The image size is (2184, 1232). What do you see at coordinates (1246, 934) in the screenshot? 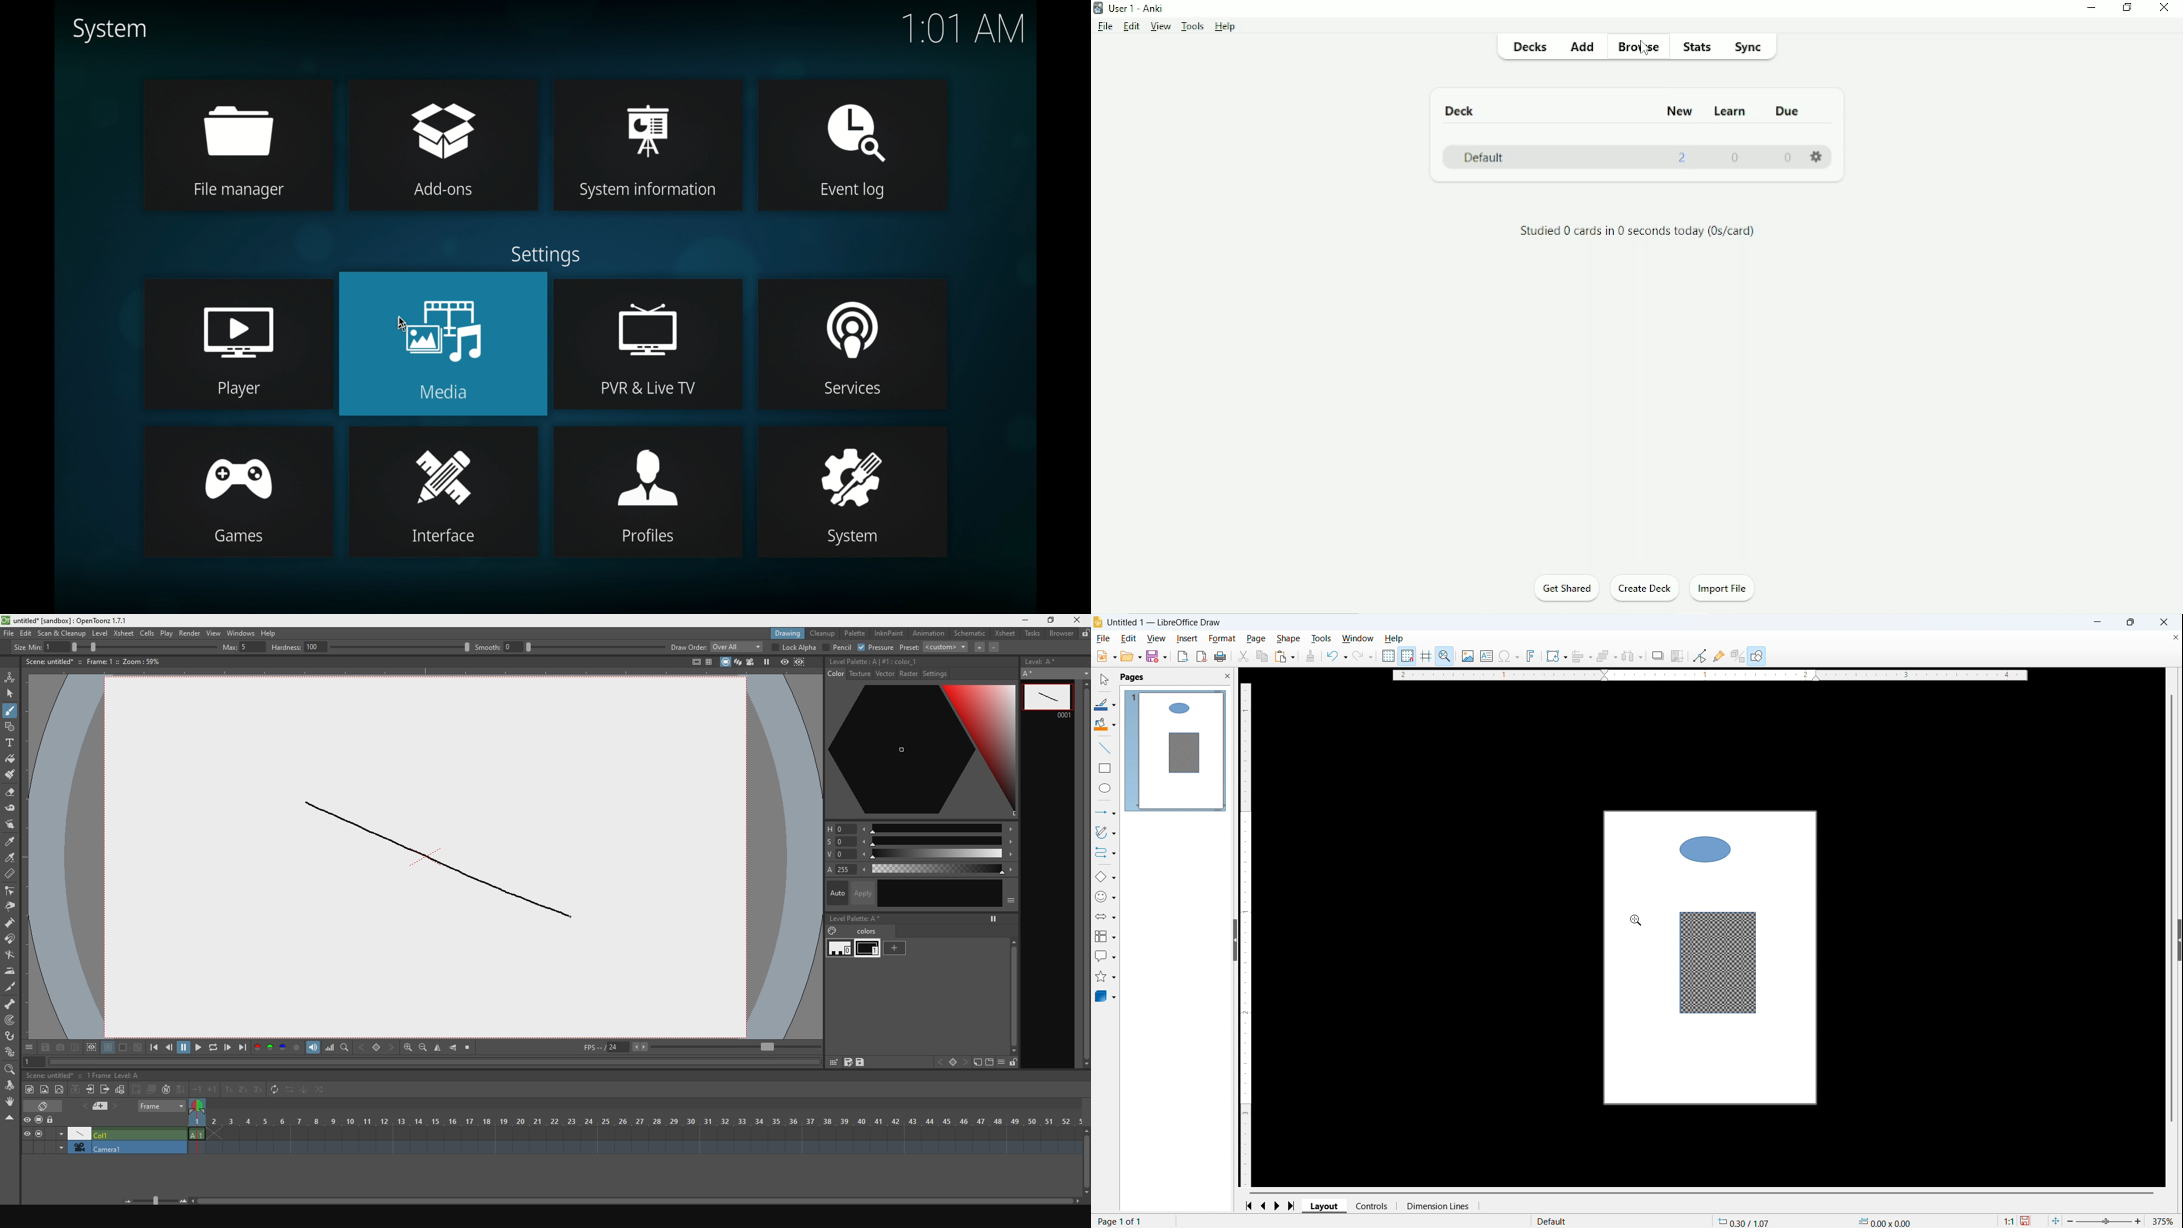
I see `Vertical ruler ` at bounding box center [1246, 934].